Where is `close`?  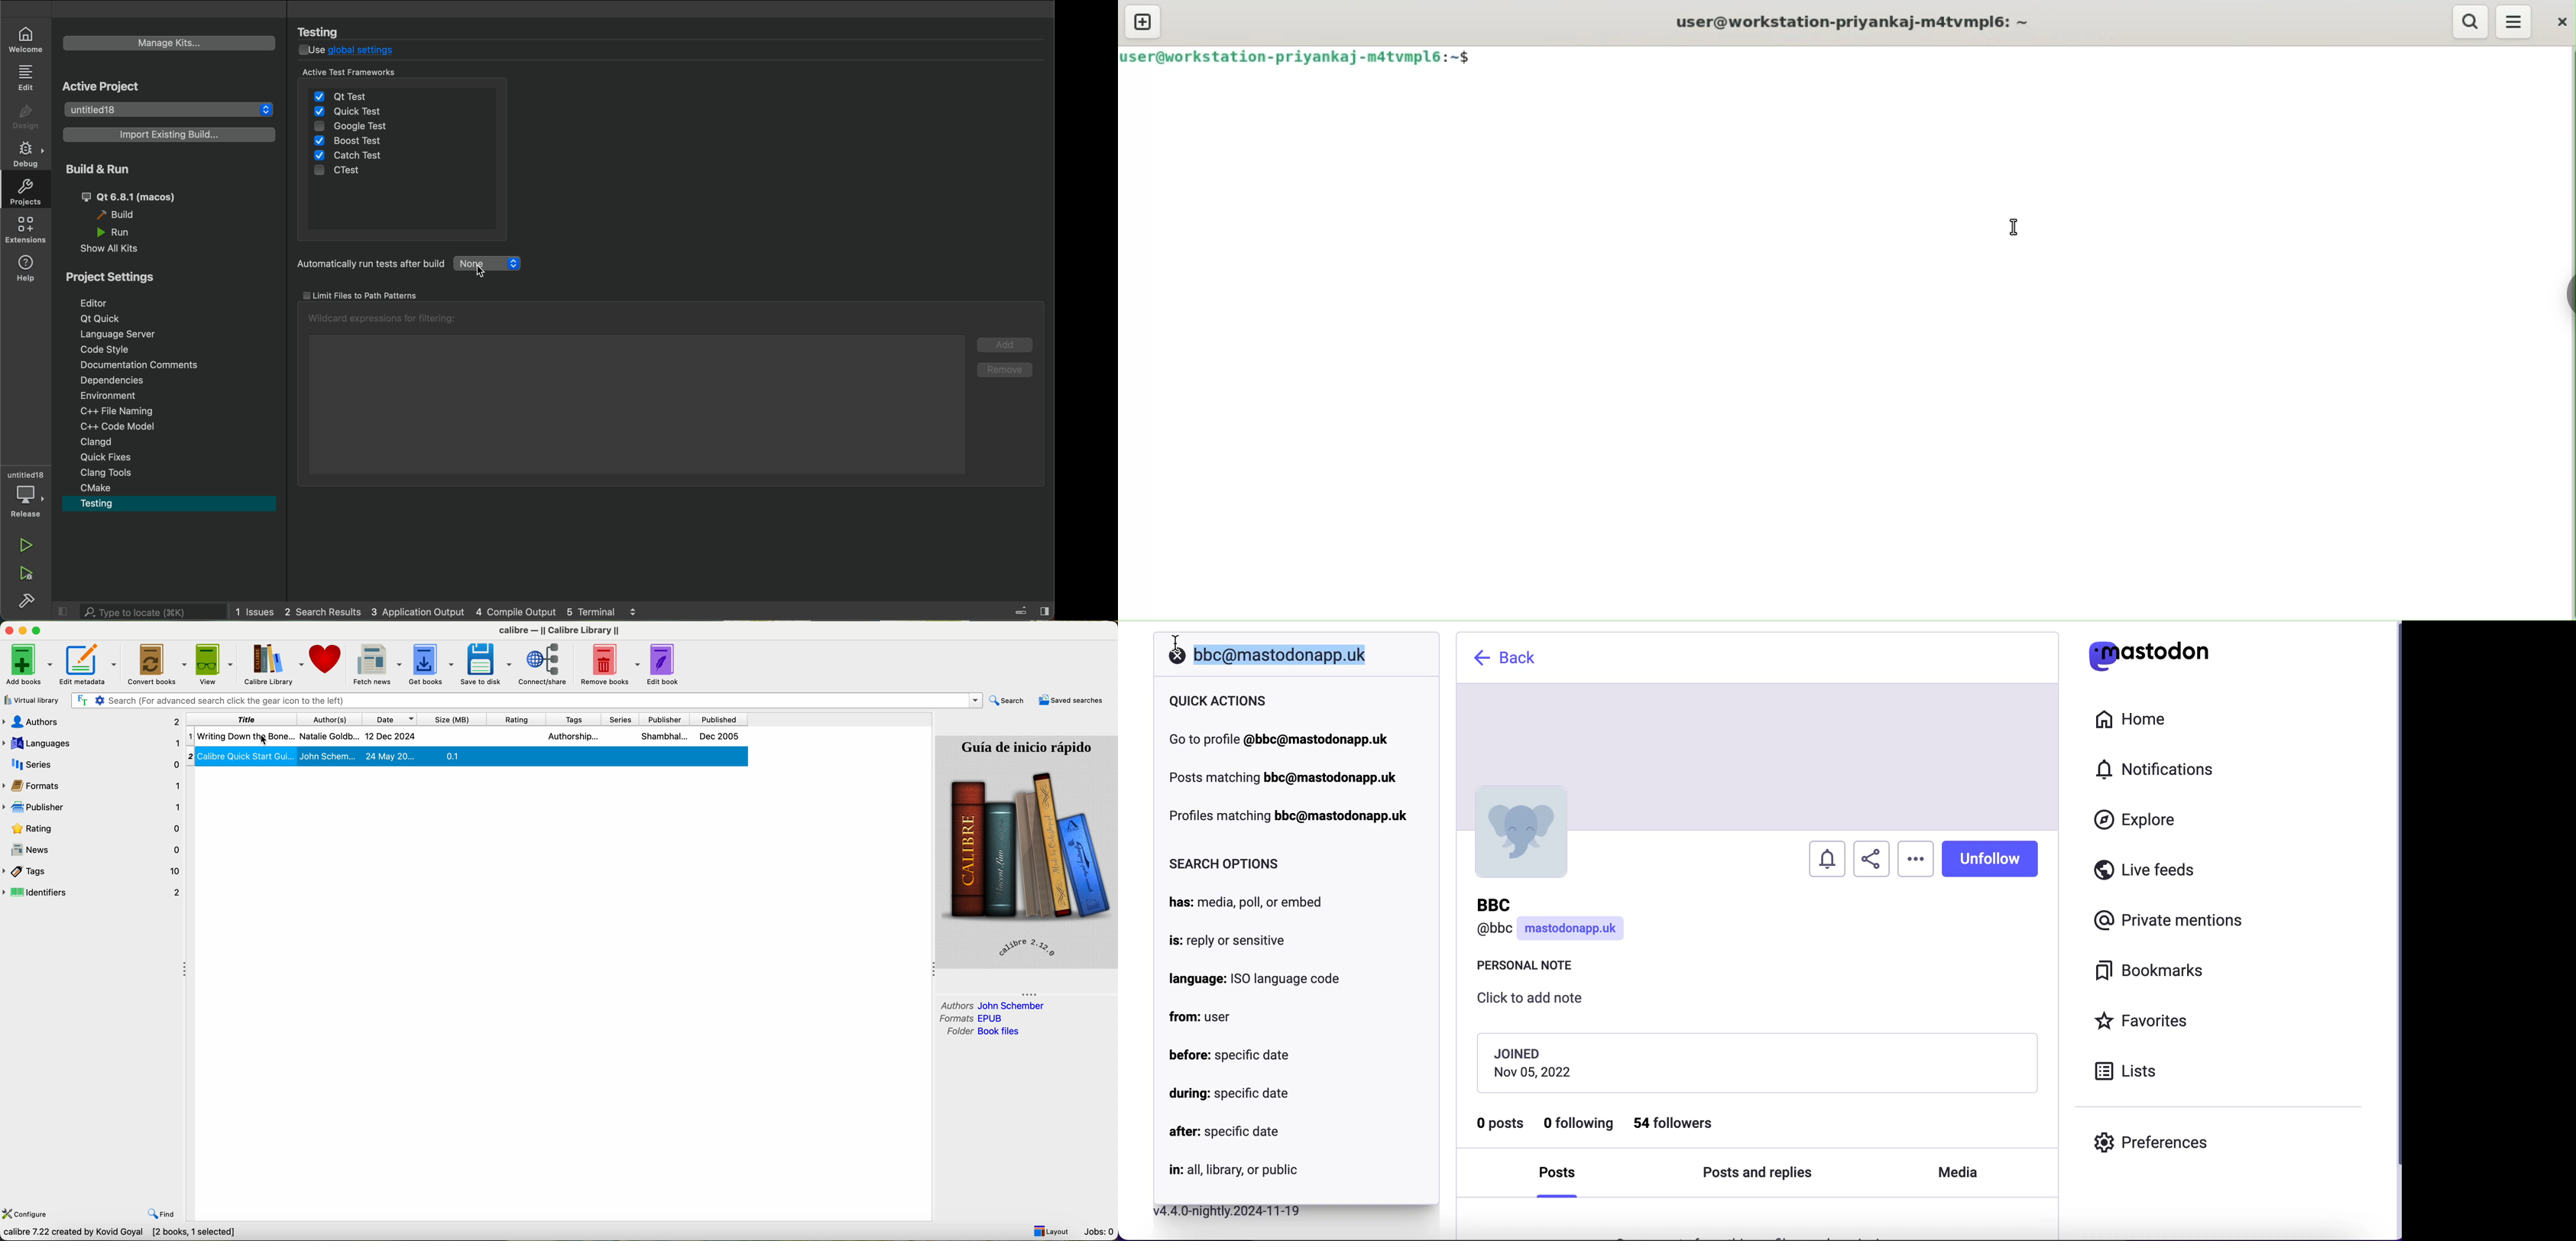 close is located at coordinates (1176, 660).